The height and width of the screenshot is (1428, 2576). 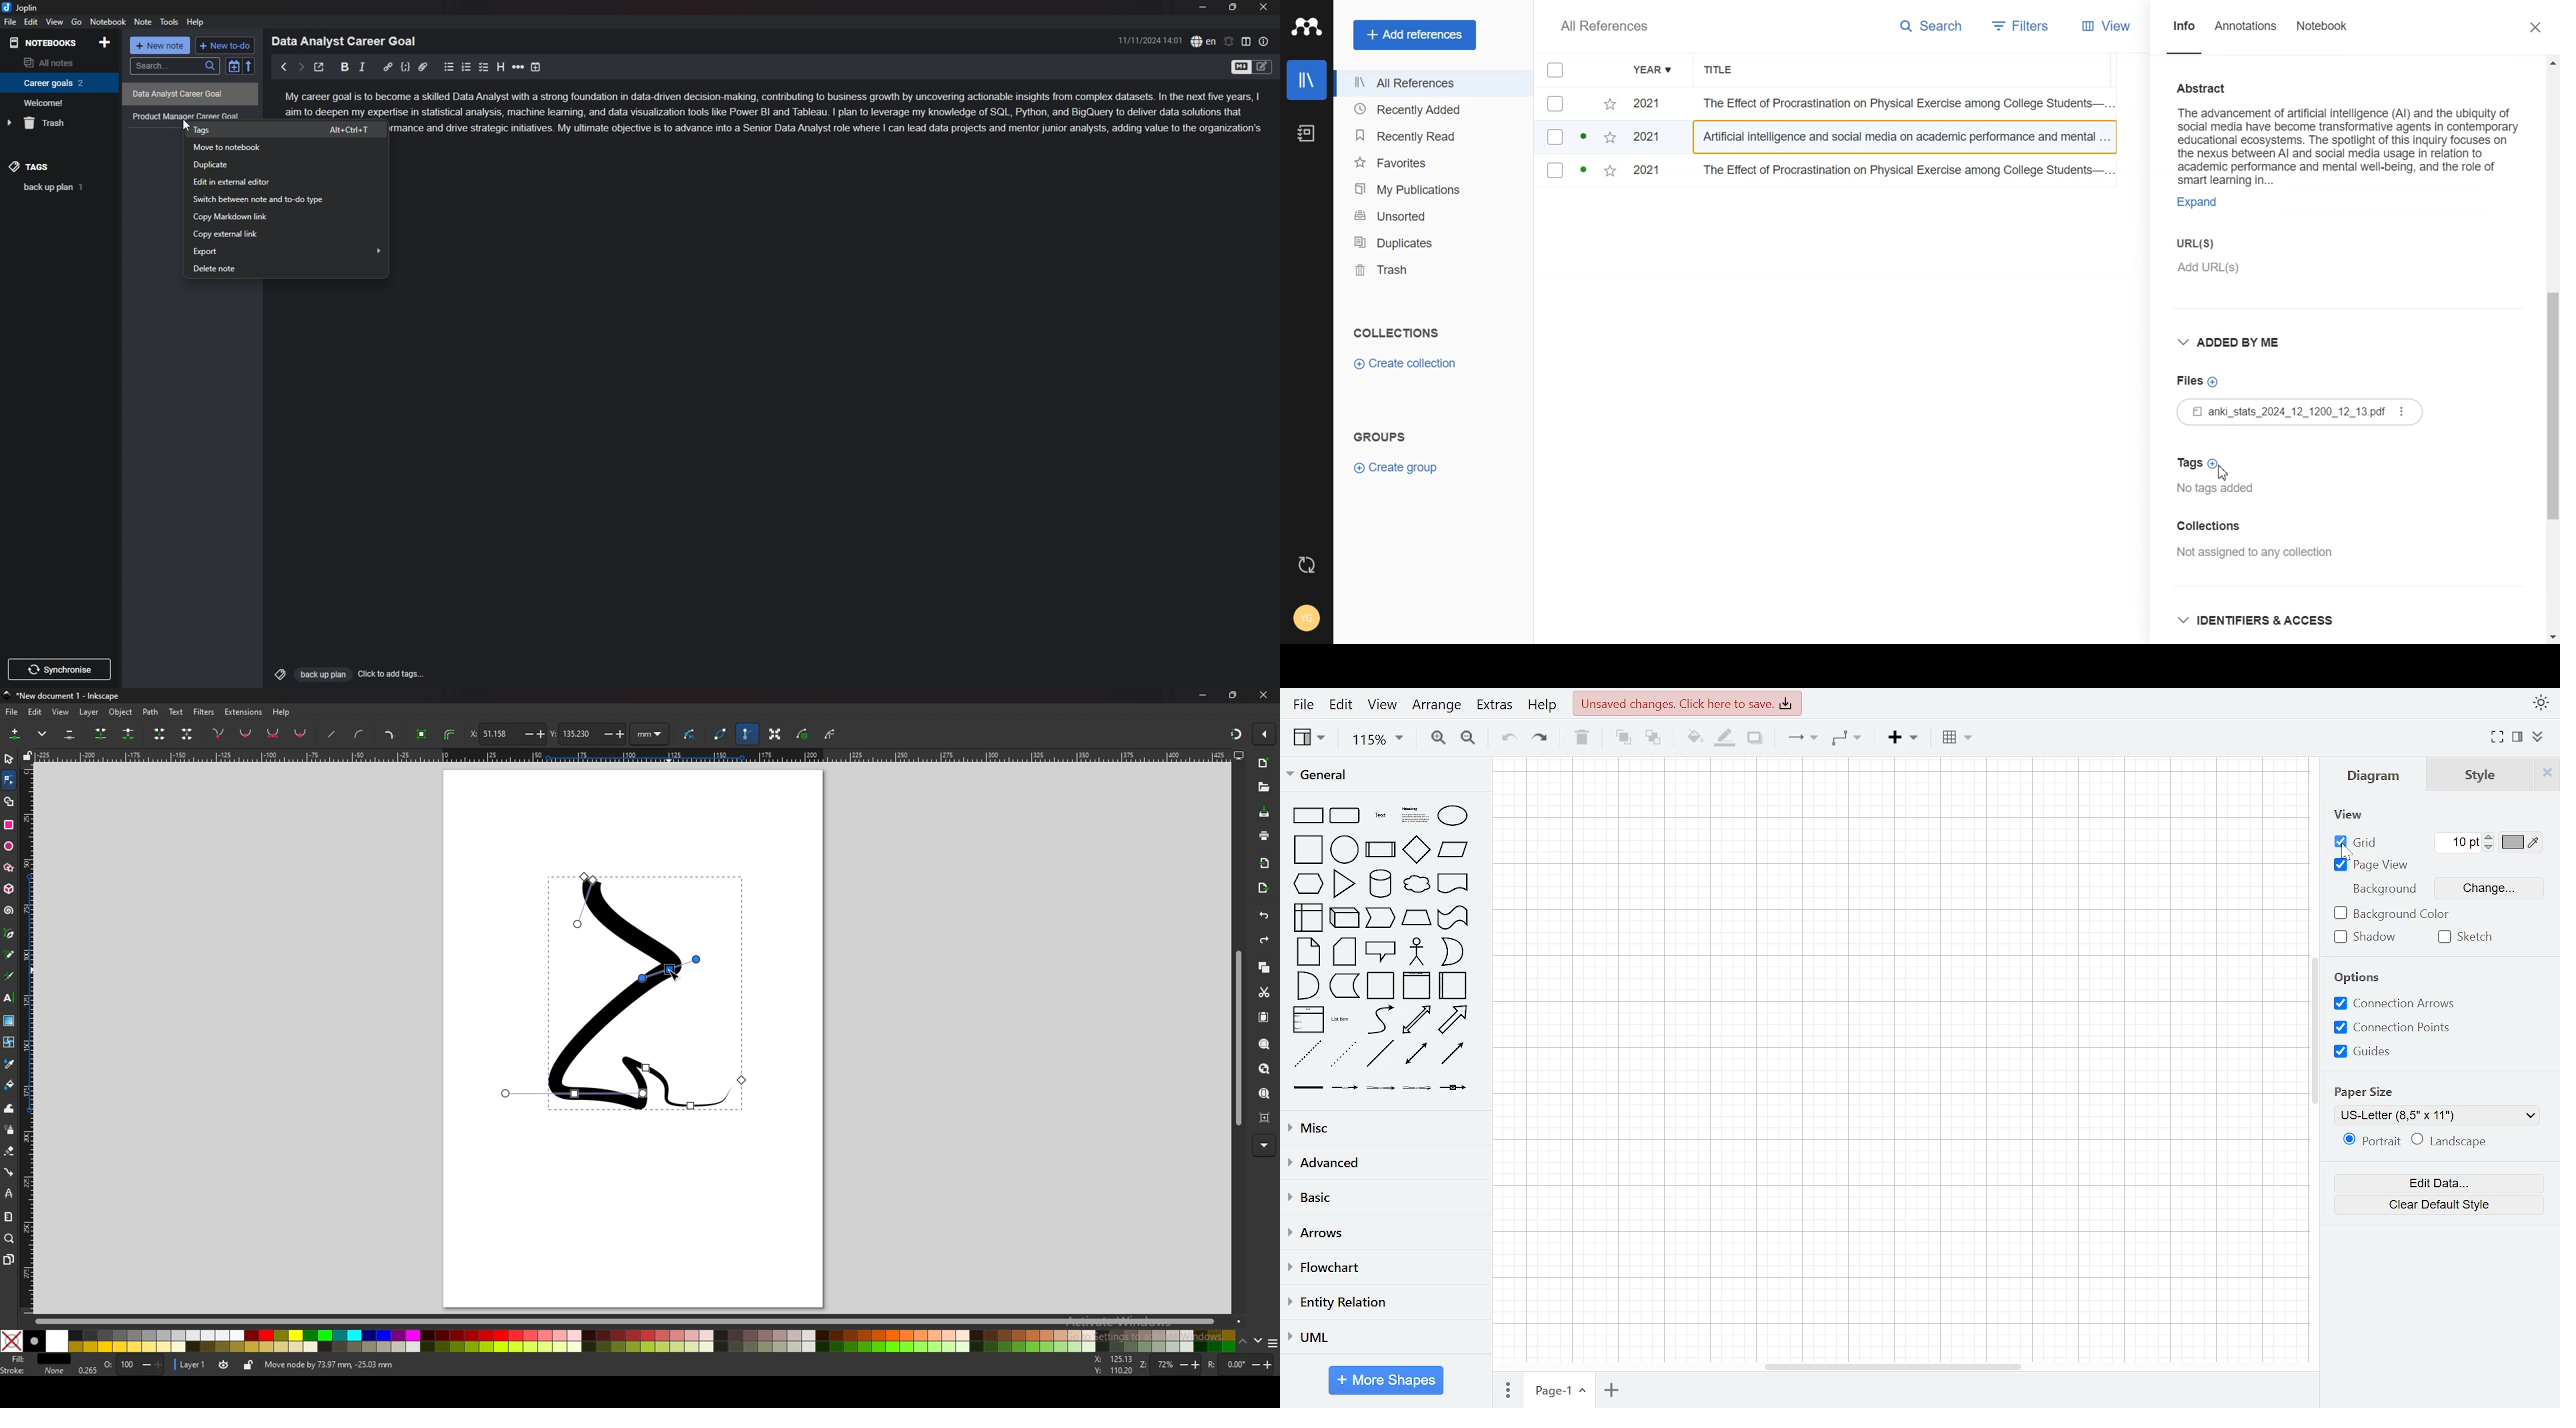 I want to click on edit, so click(x=32, y=21).